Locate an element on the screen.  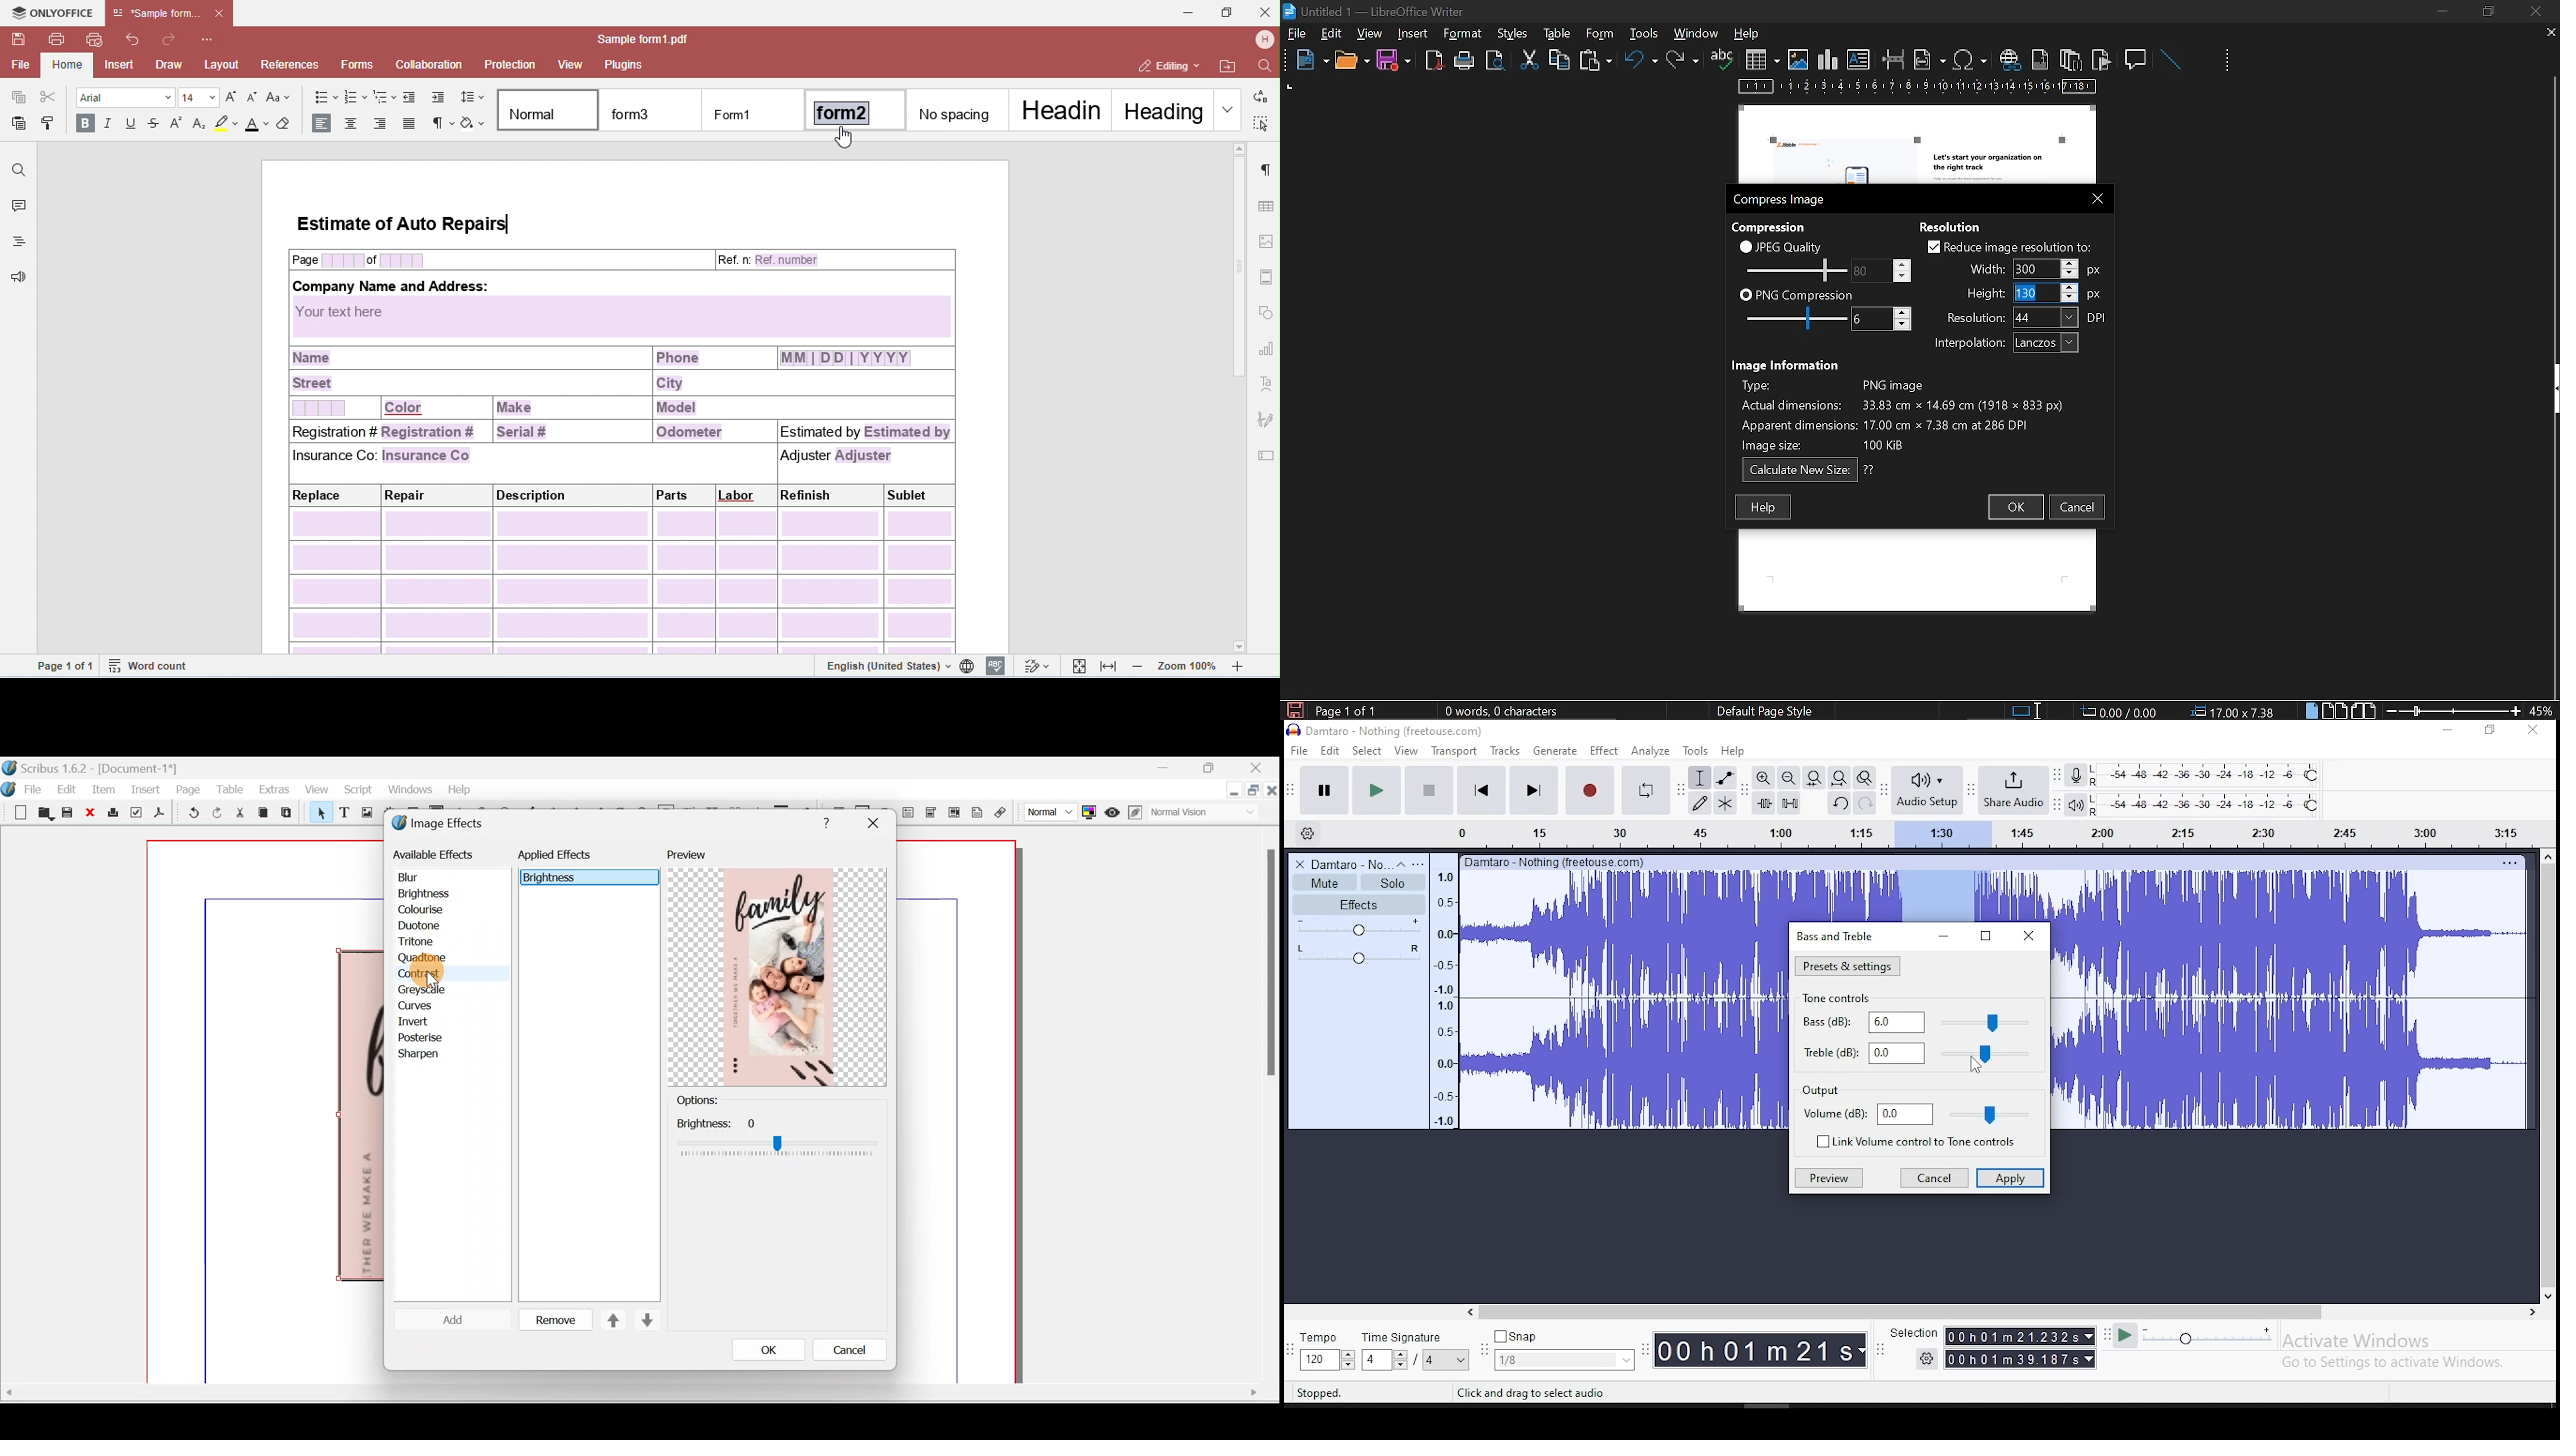
Invert is located at coordinates (425, 1022).